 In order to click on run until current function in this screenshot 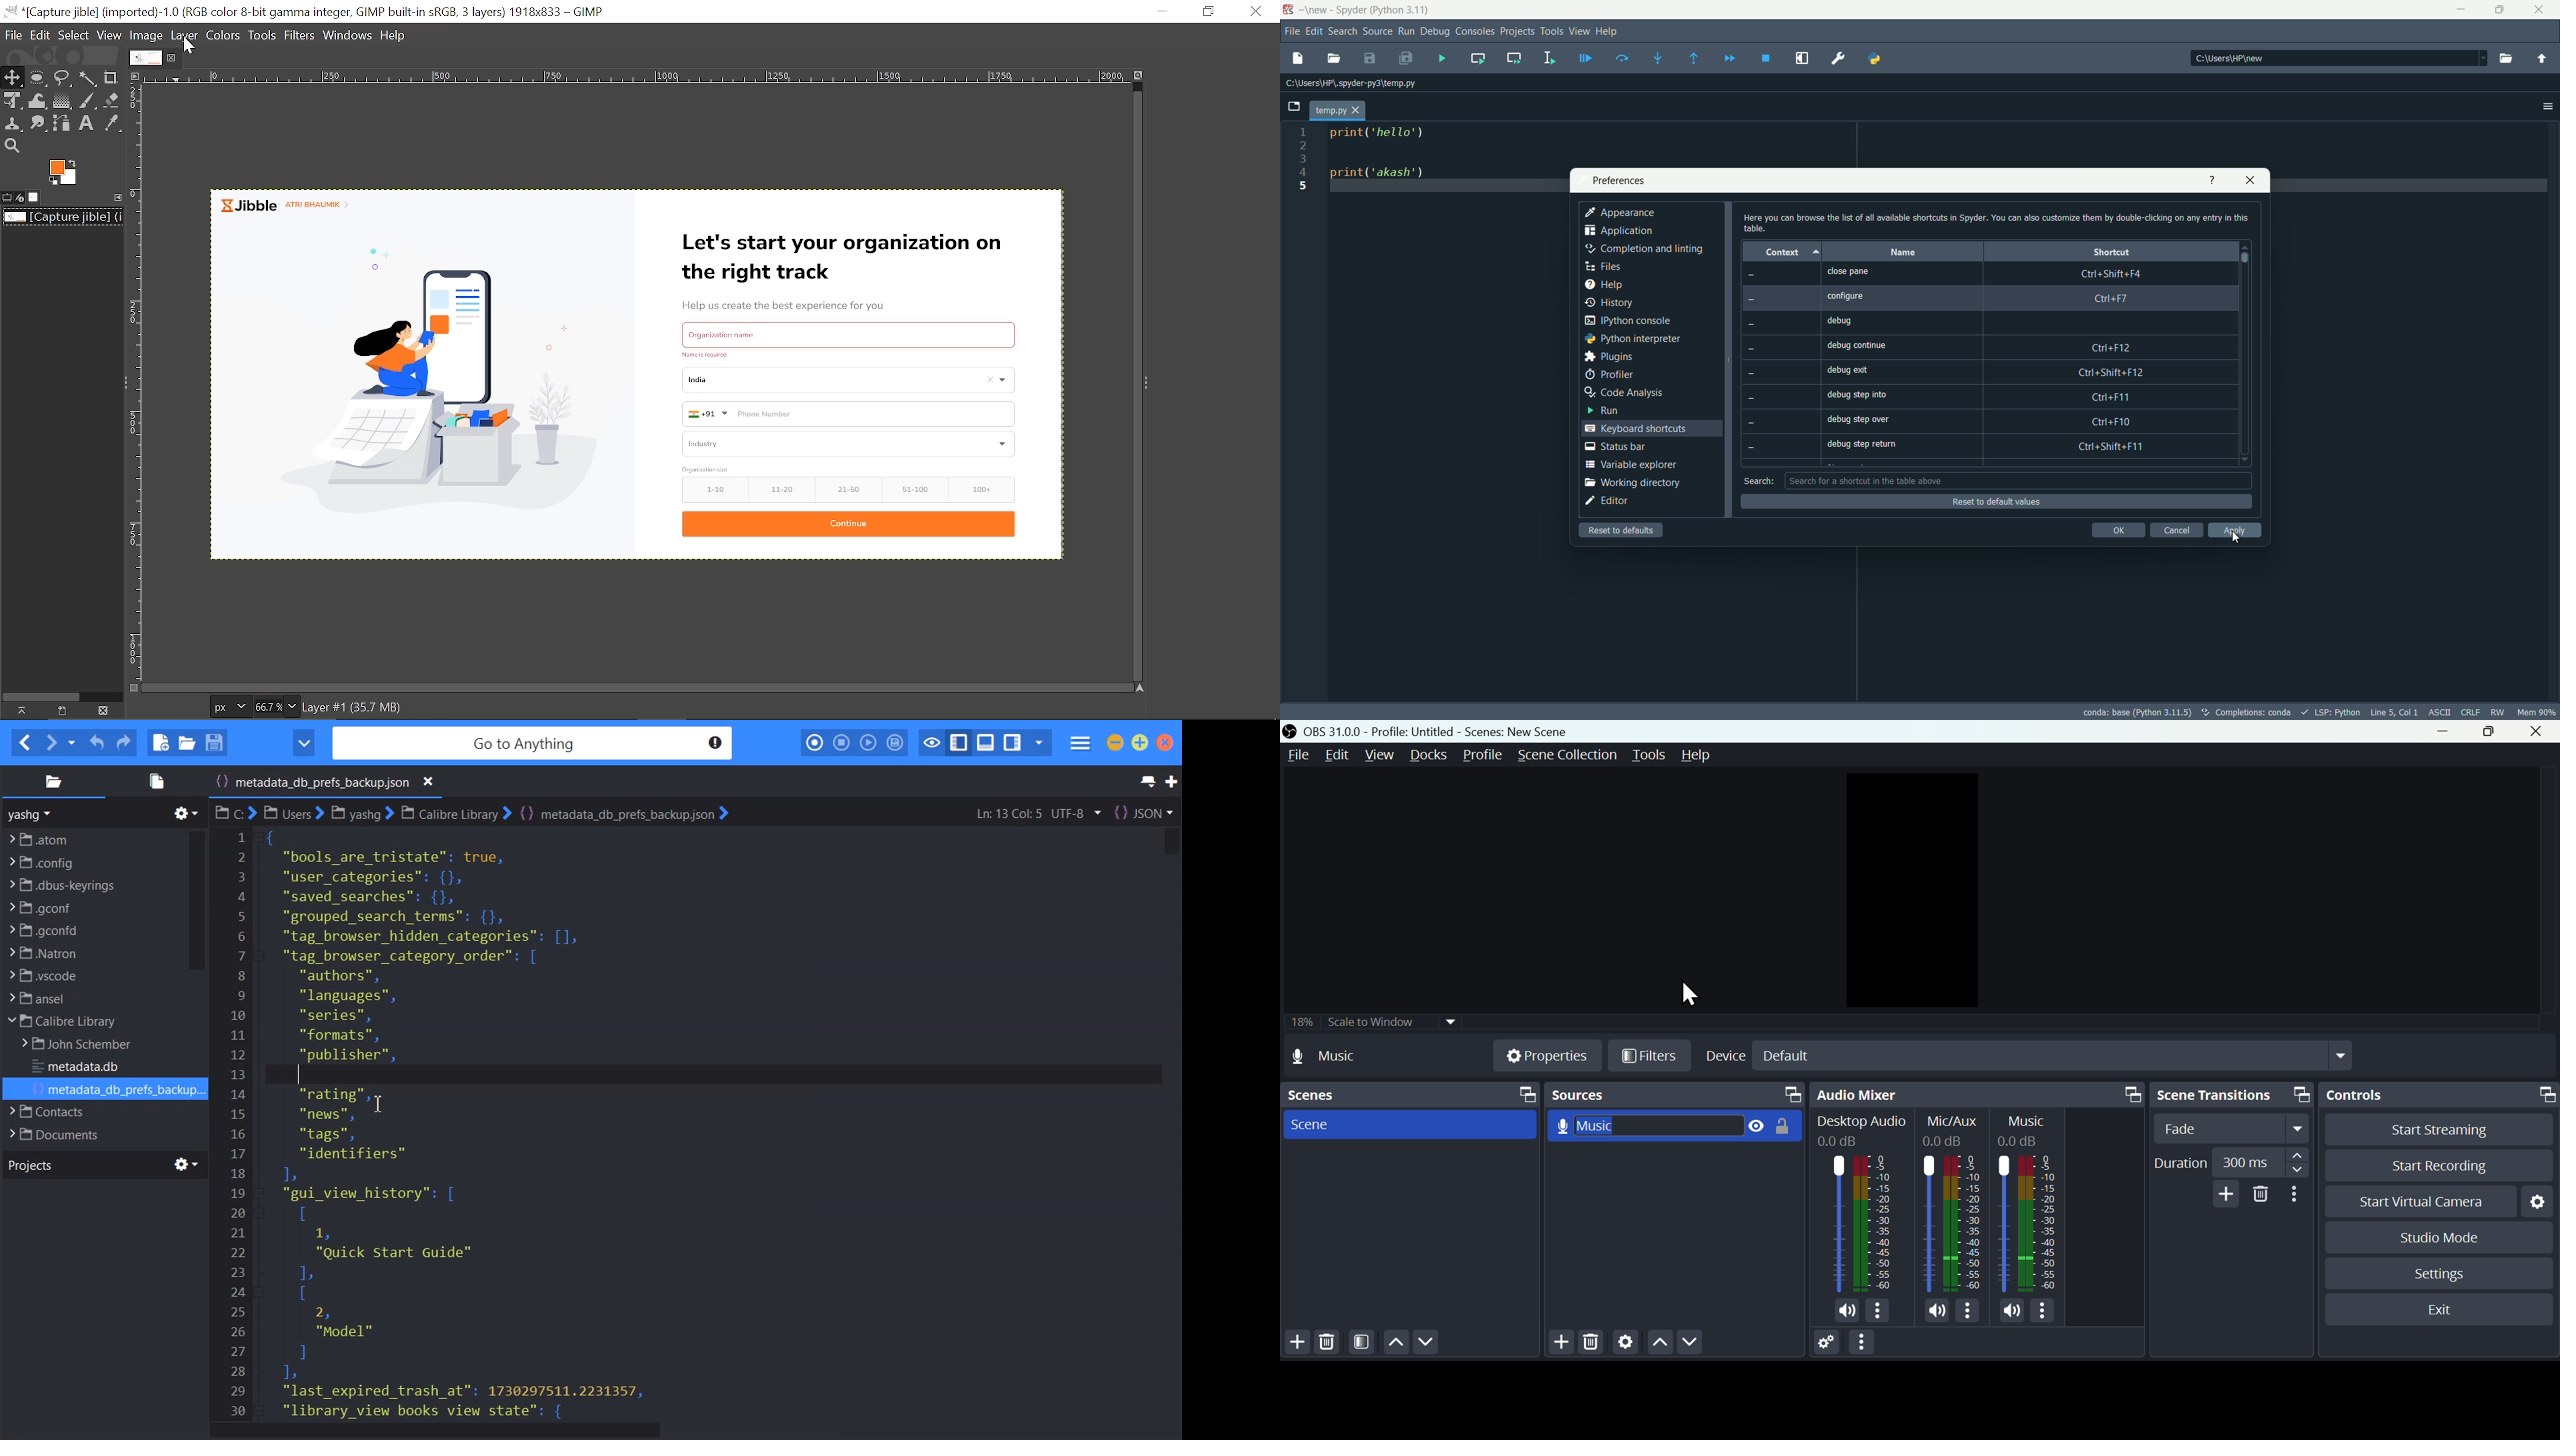, I will do `click(1694, 59)`.